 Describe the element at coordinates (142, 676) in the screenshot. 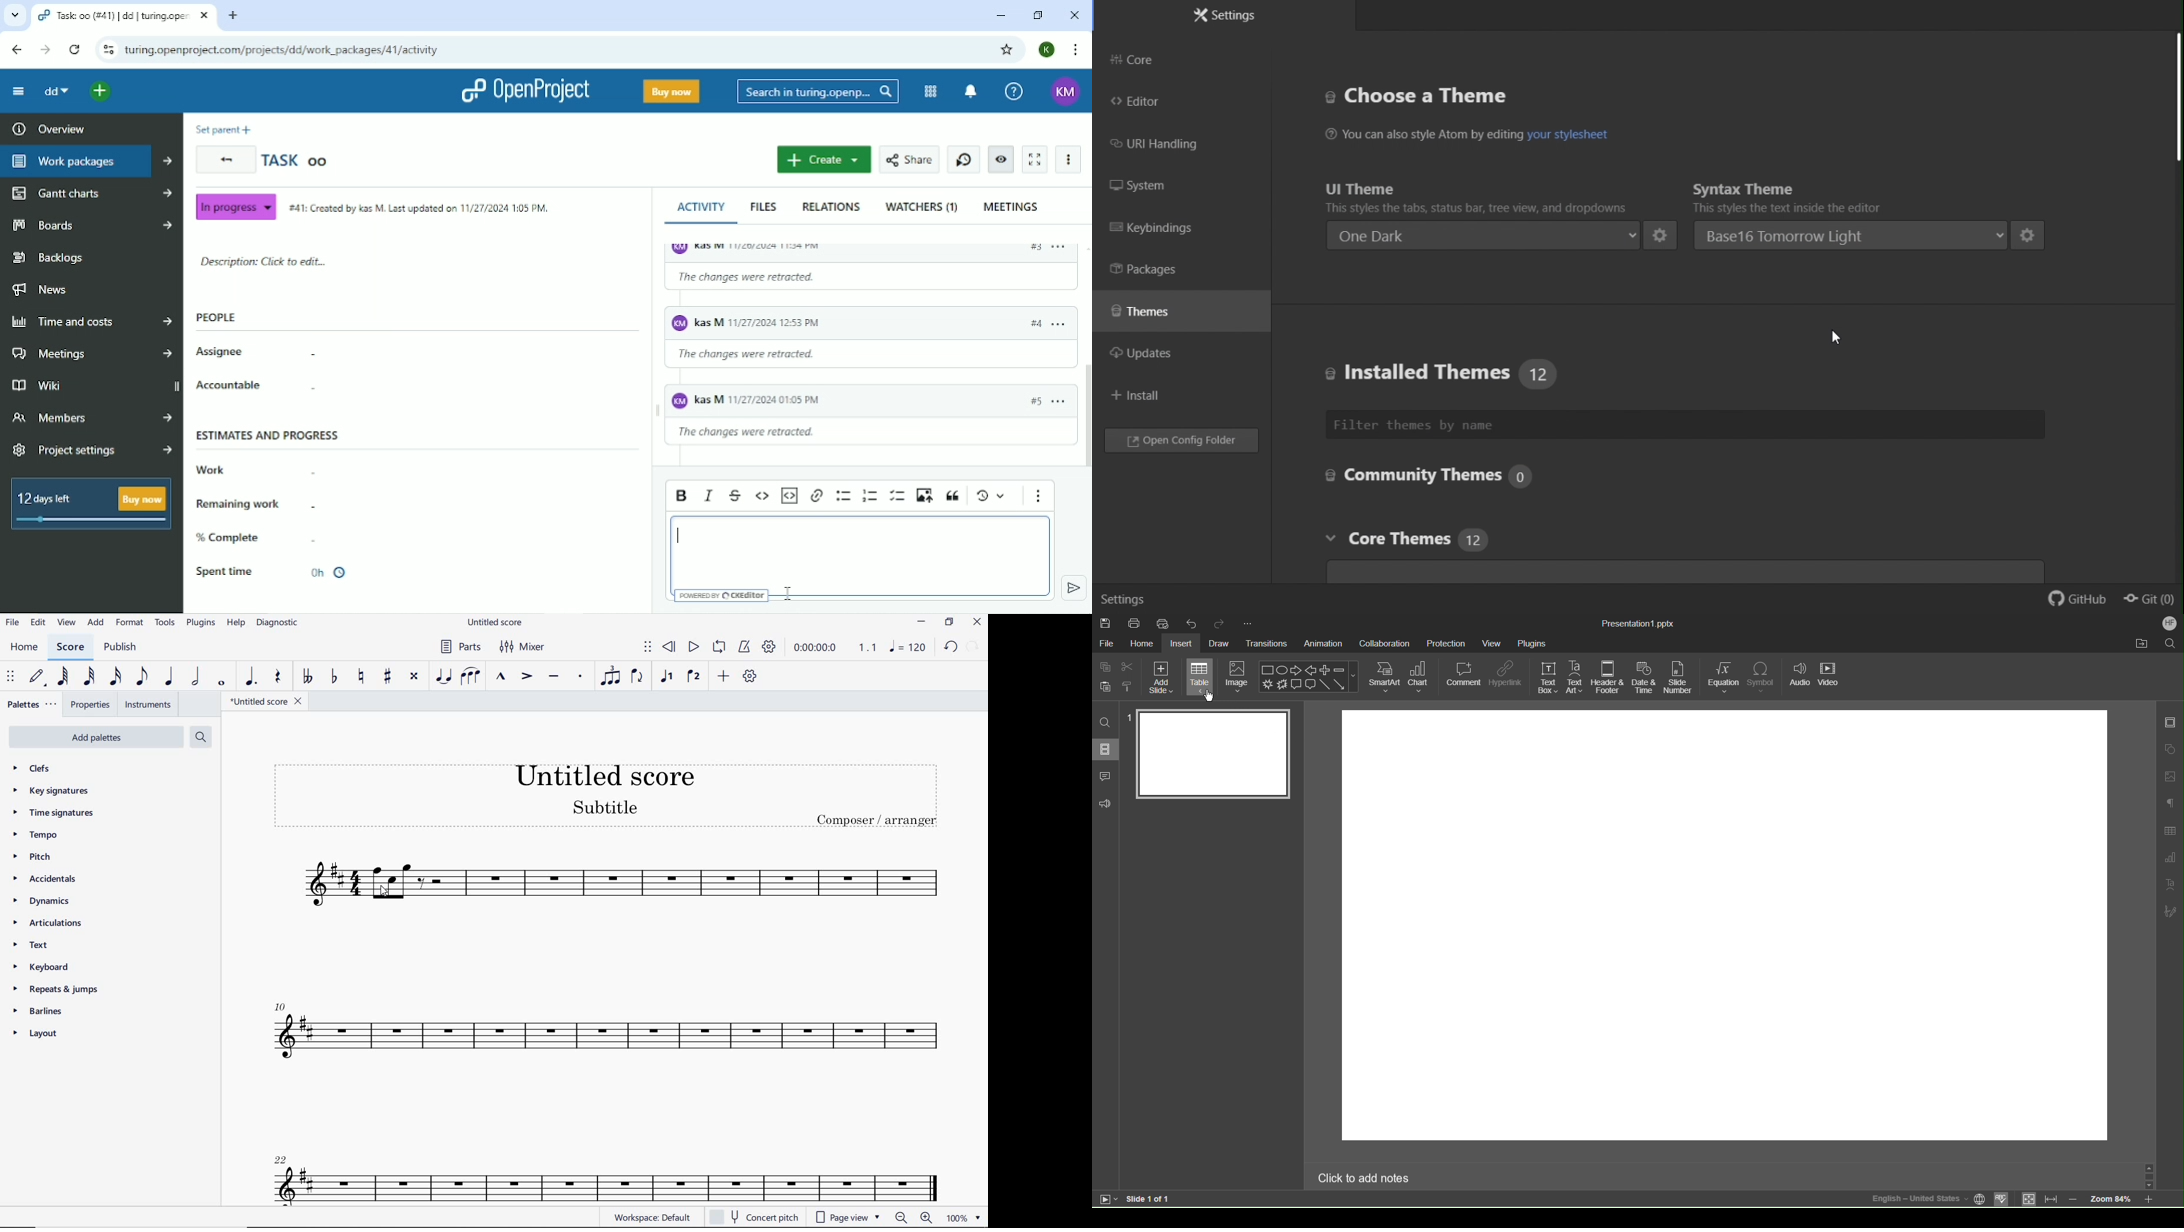

I see `EIGHTH NOTE` at that location.